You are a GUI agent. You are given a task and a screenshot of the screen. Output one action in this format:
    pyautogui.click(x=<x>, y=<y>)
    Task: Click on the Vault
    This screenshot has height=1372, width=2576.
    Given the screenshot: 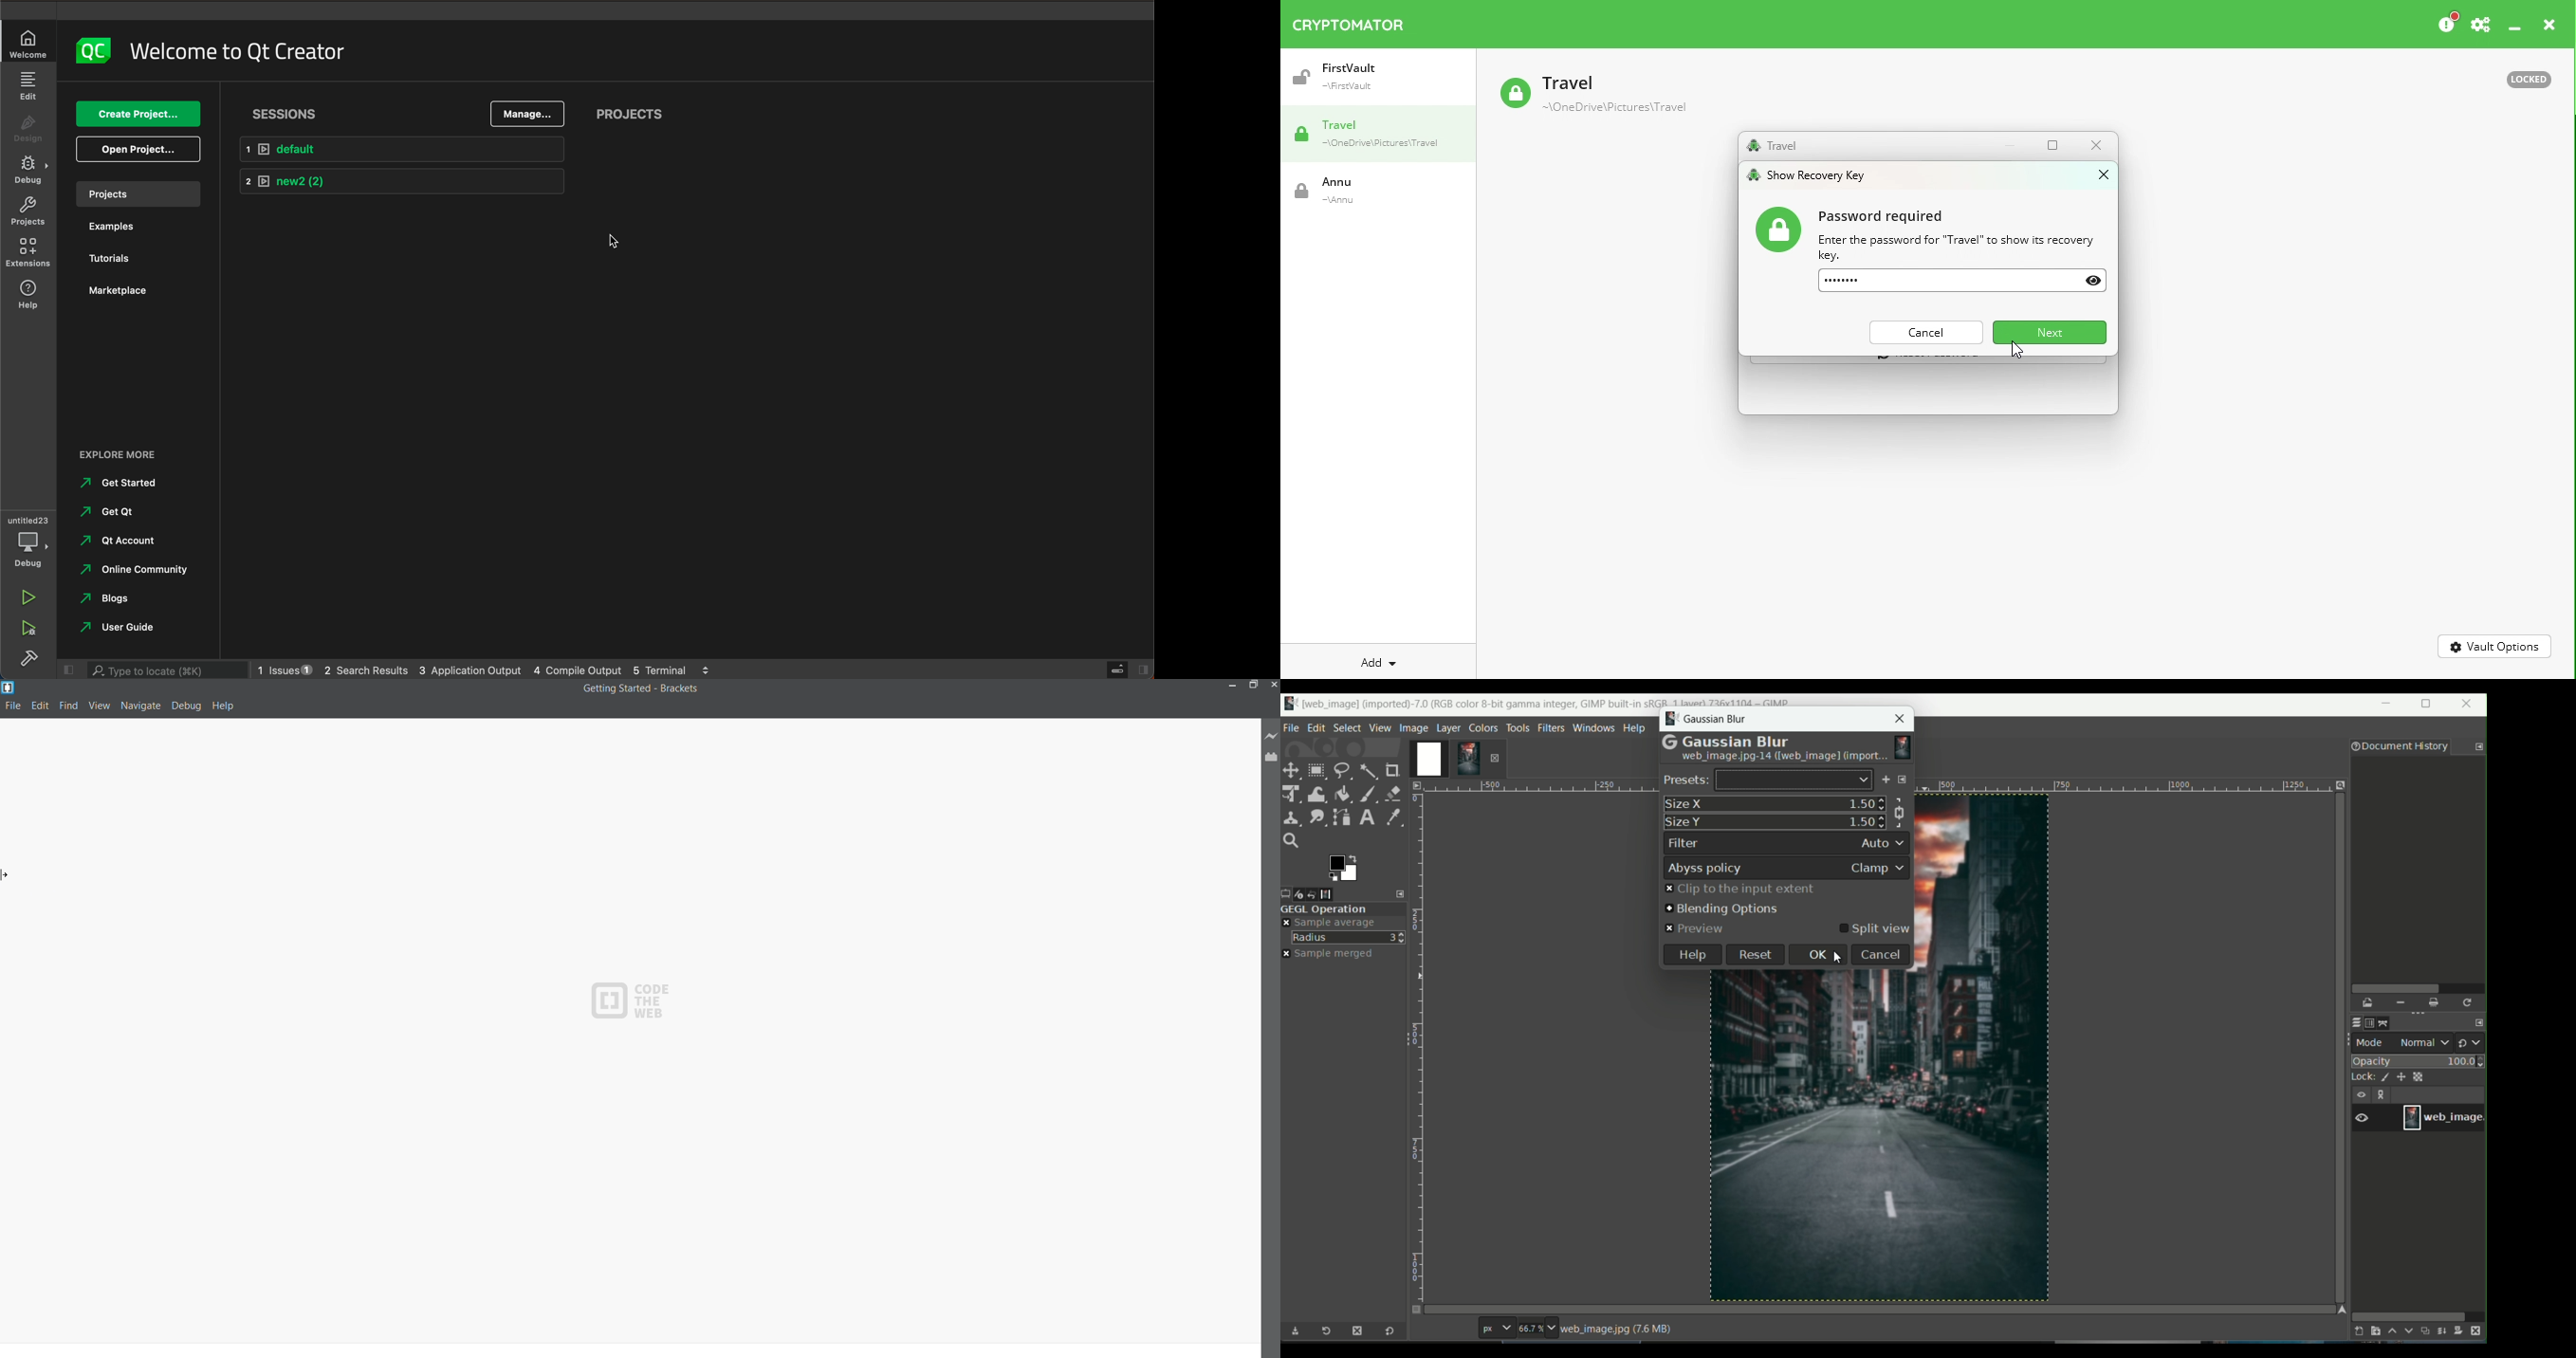 What is the action you would take?
    pyautogui.click(x=1592, y=96)
    